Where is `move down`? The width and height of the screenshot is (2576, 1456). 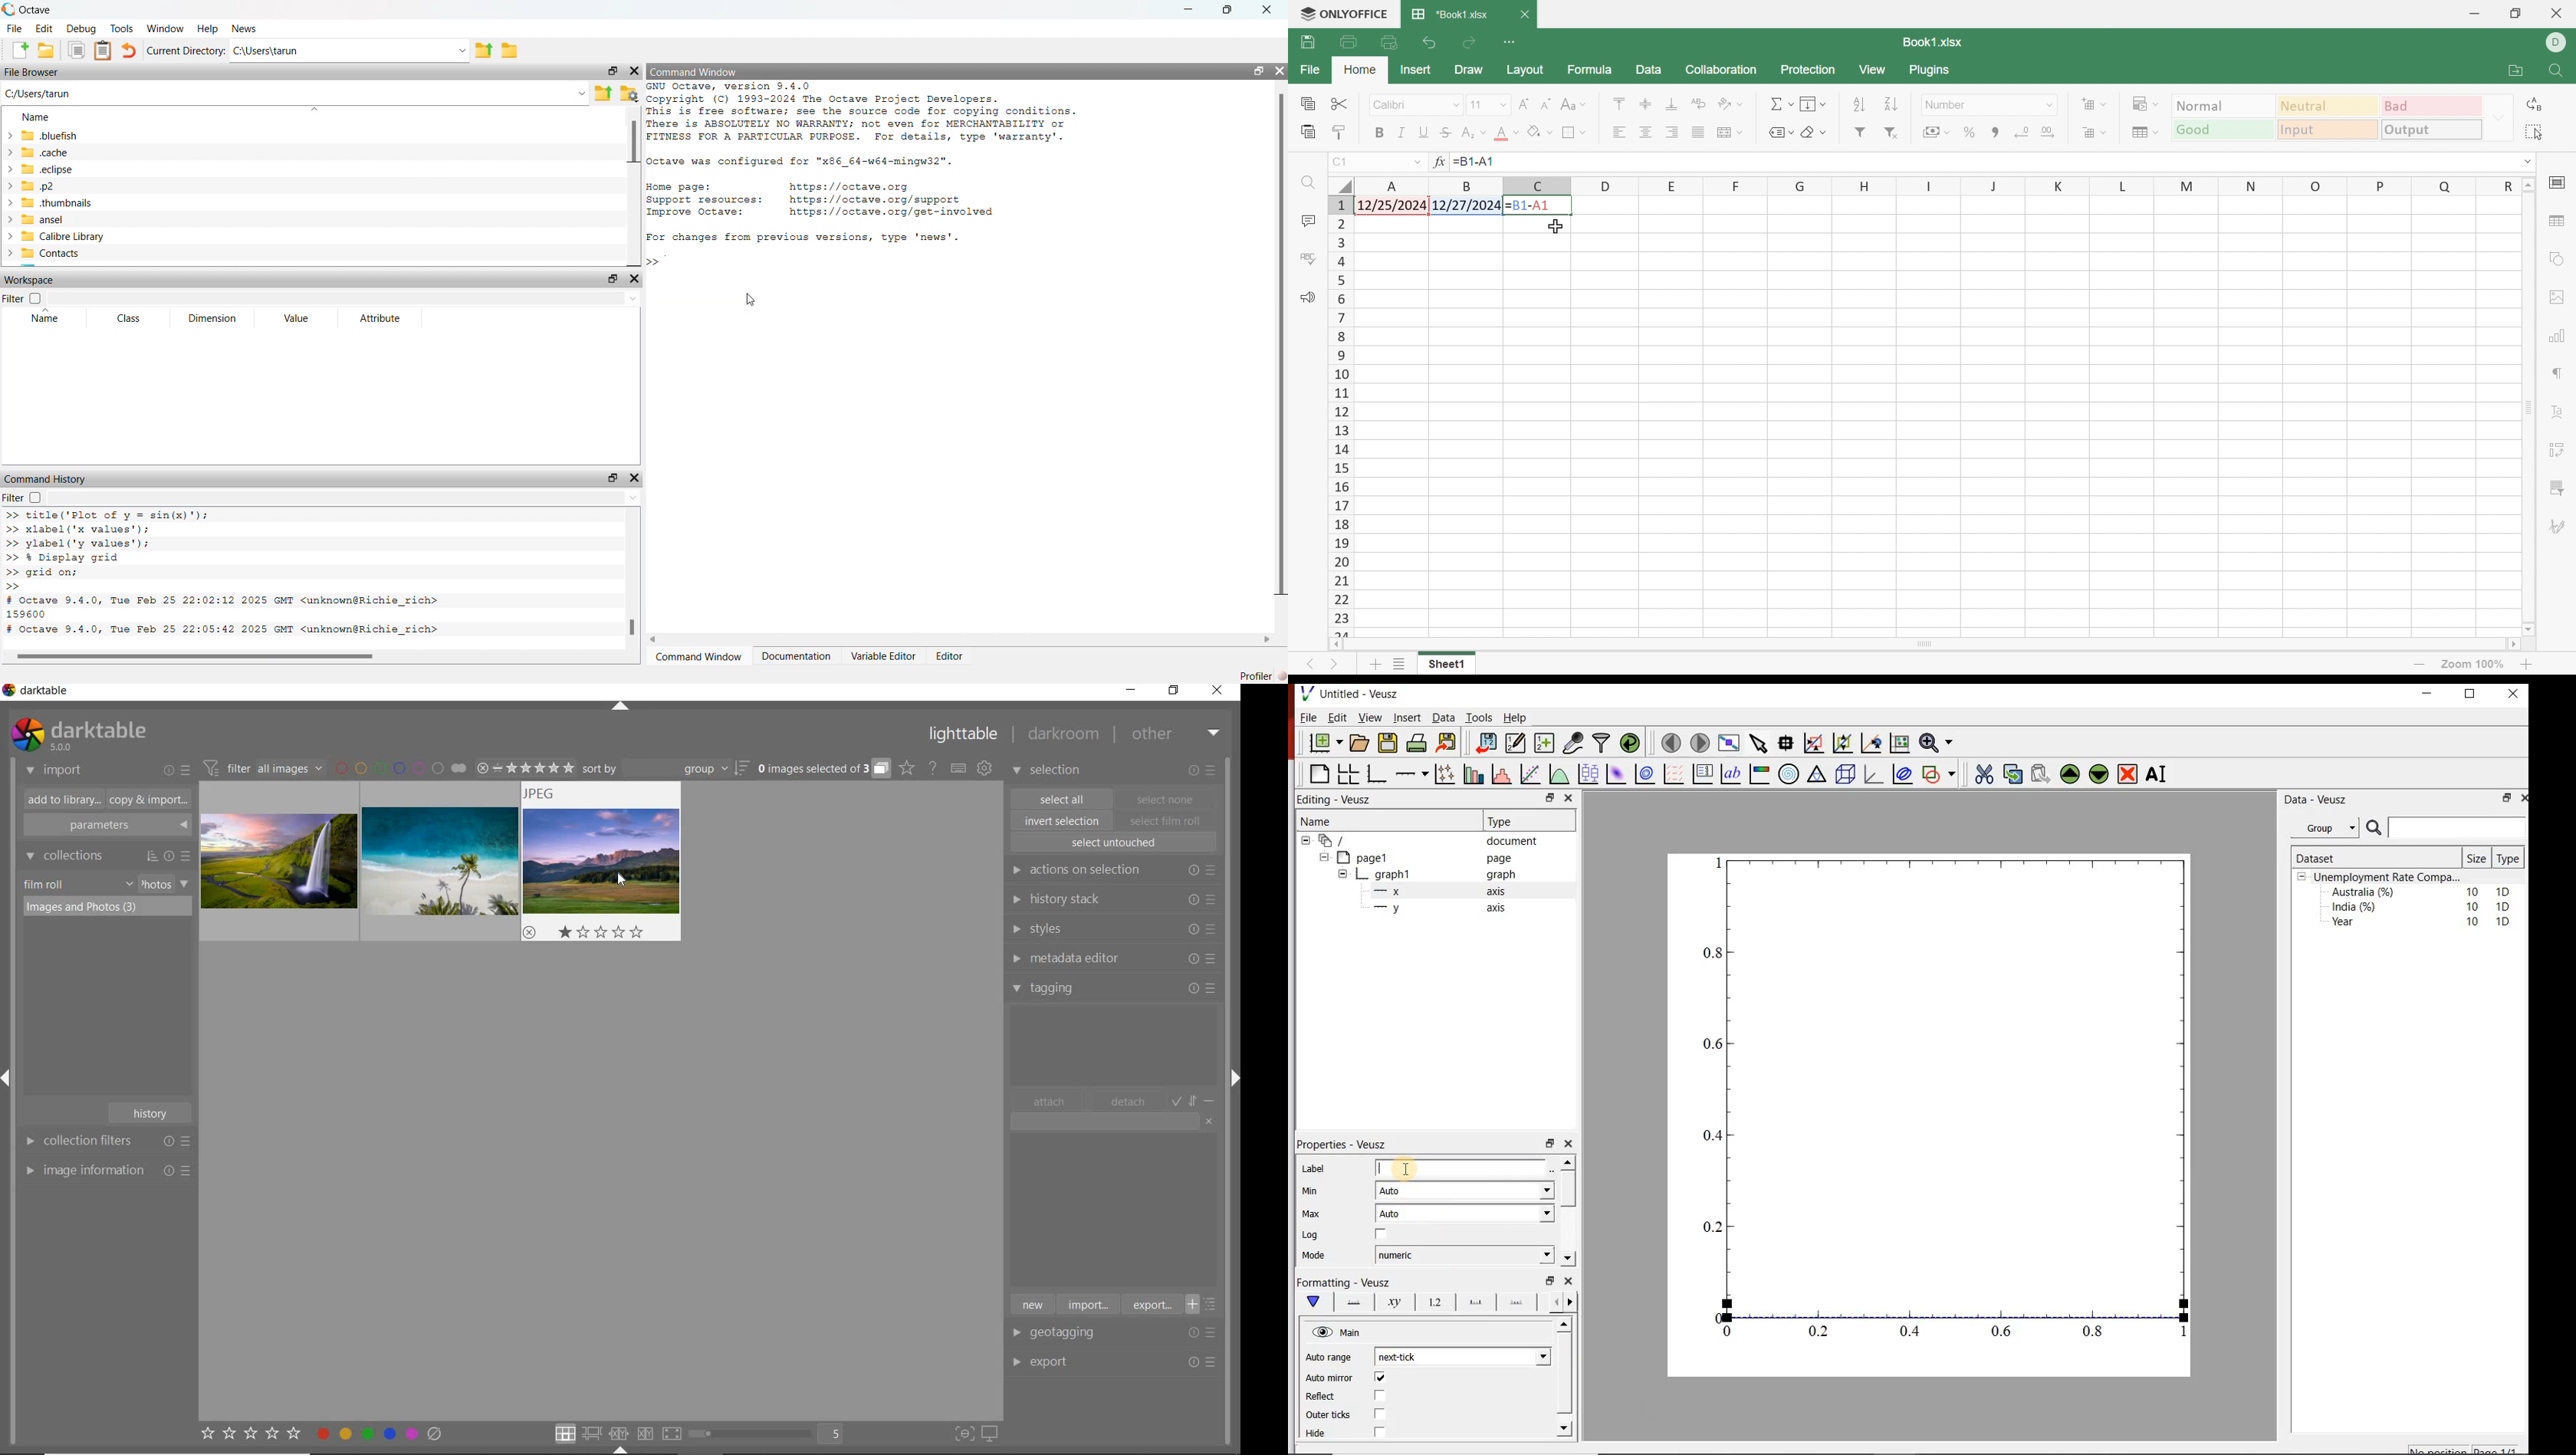
move down is located at coordinates (1567, 1258).